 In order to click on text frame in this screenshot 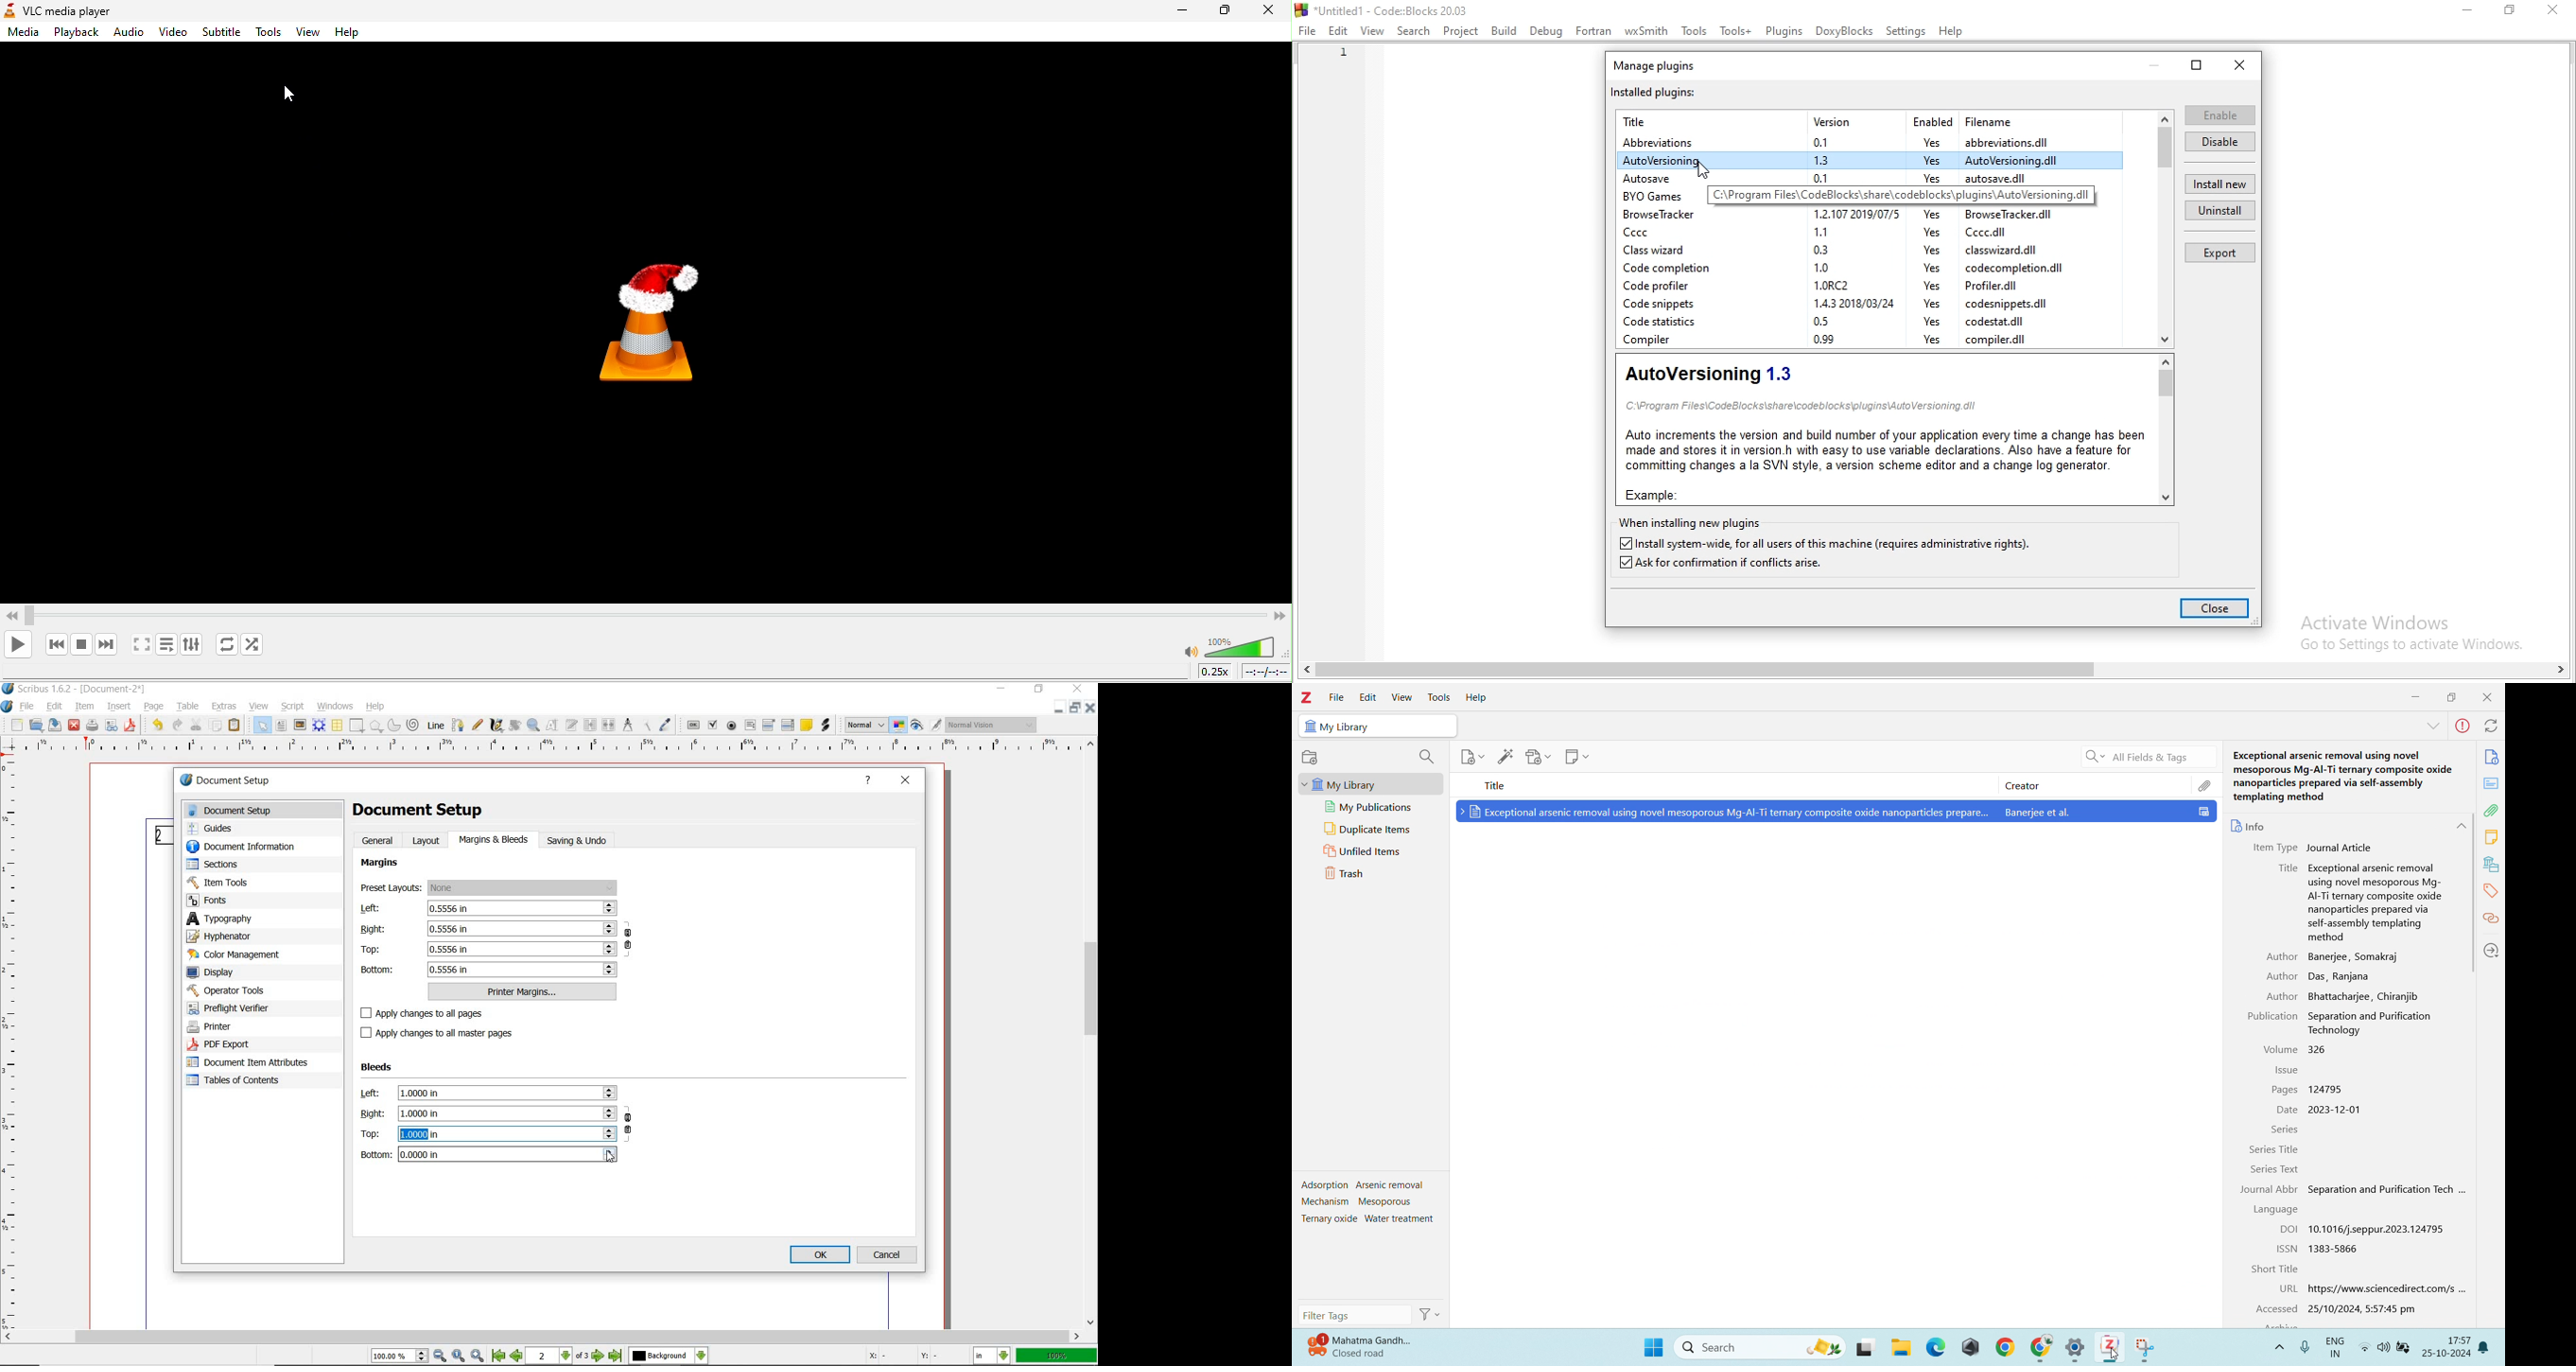, I will do `click(281, 726)`.